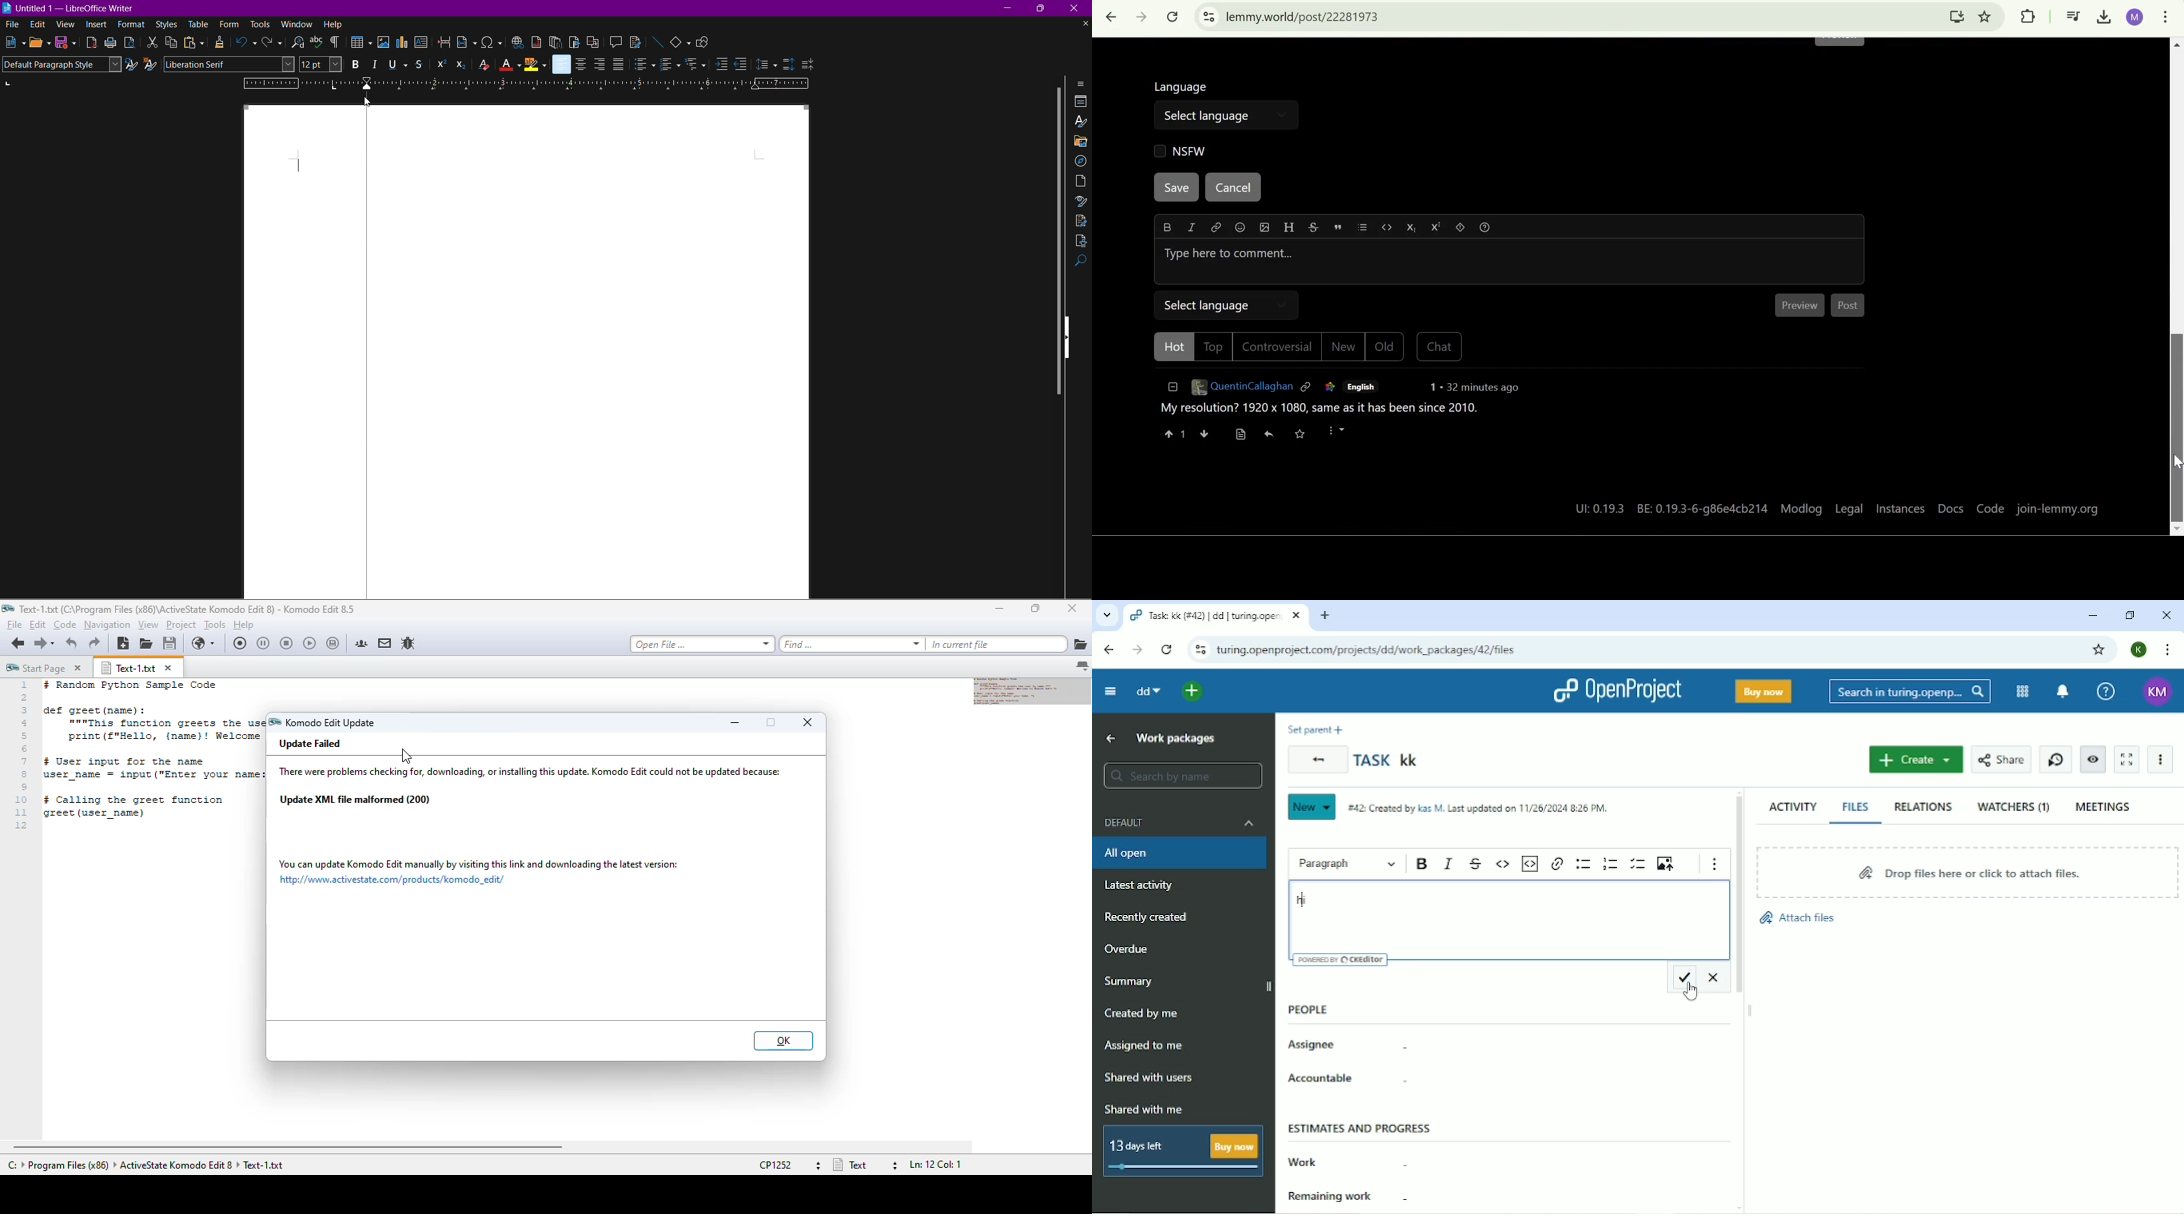  Describe the element at coordinates (2135, 17) in the screenshot. I see `Google account` at that location.